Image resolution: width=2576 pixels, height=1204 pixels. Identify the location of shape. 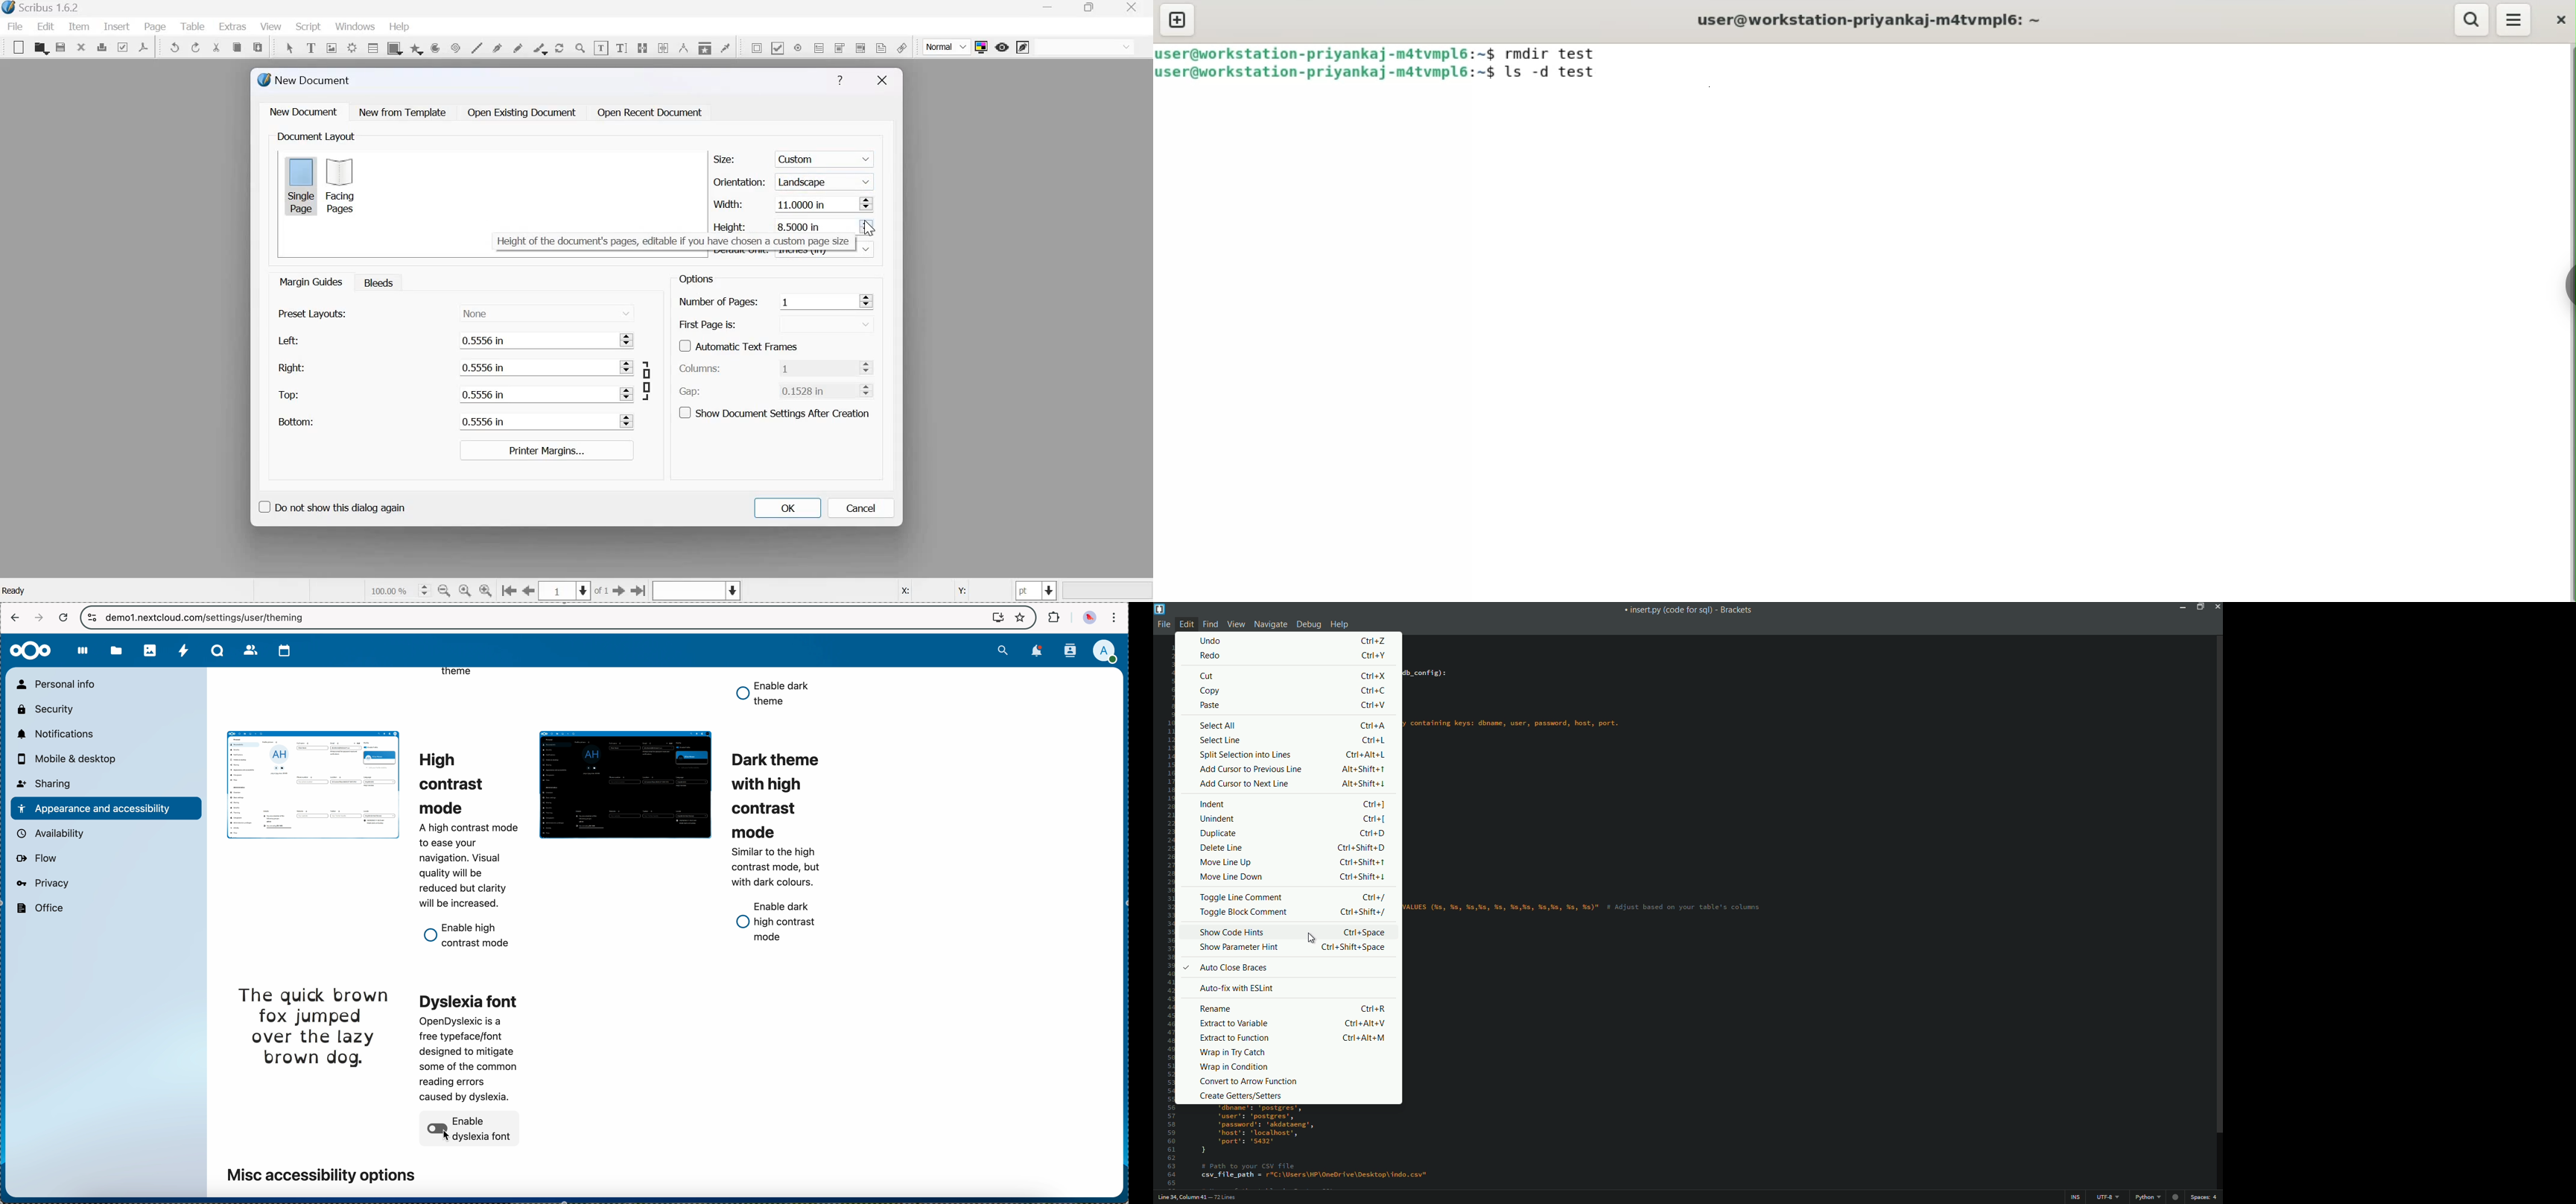
(393, 47).